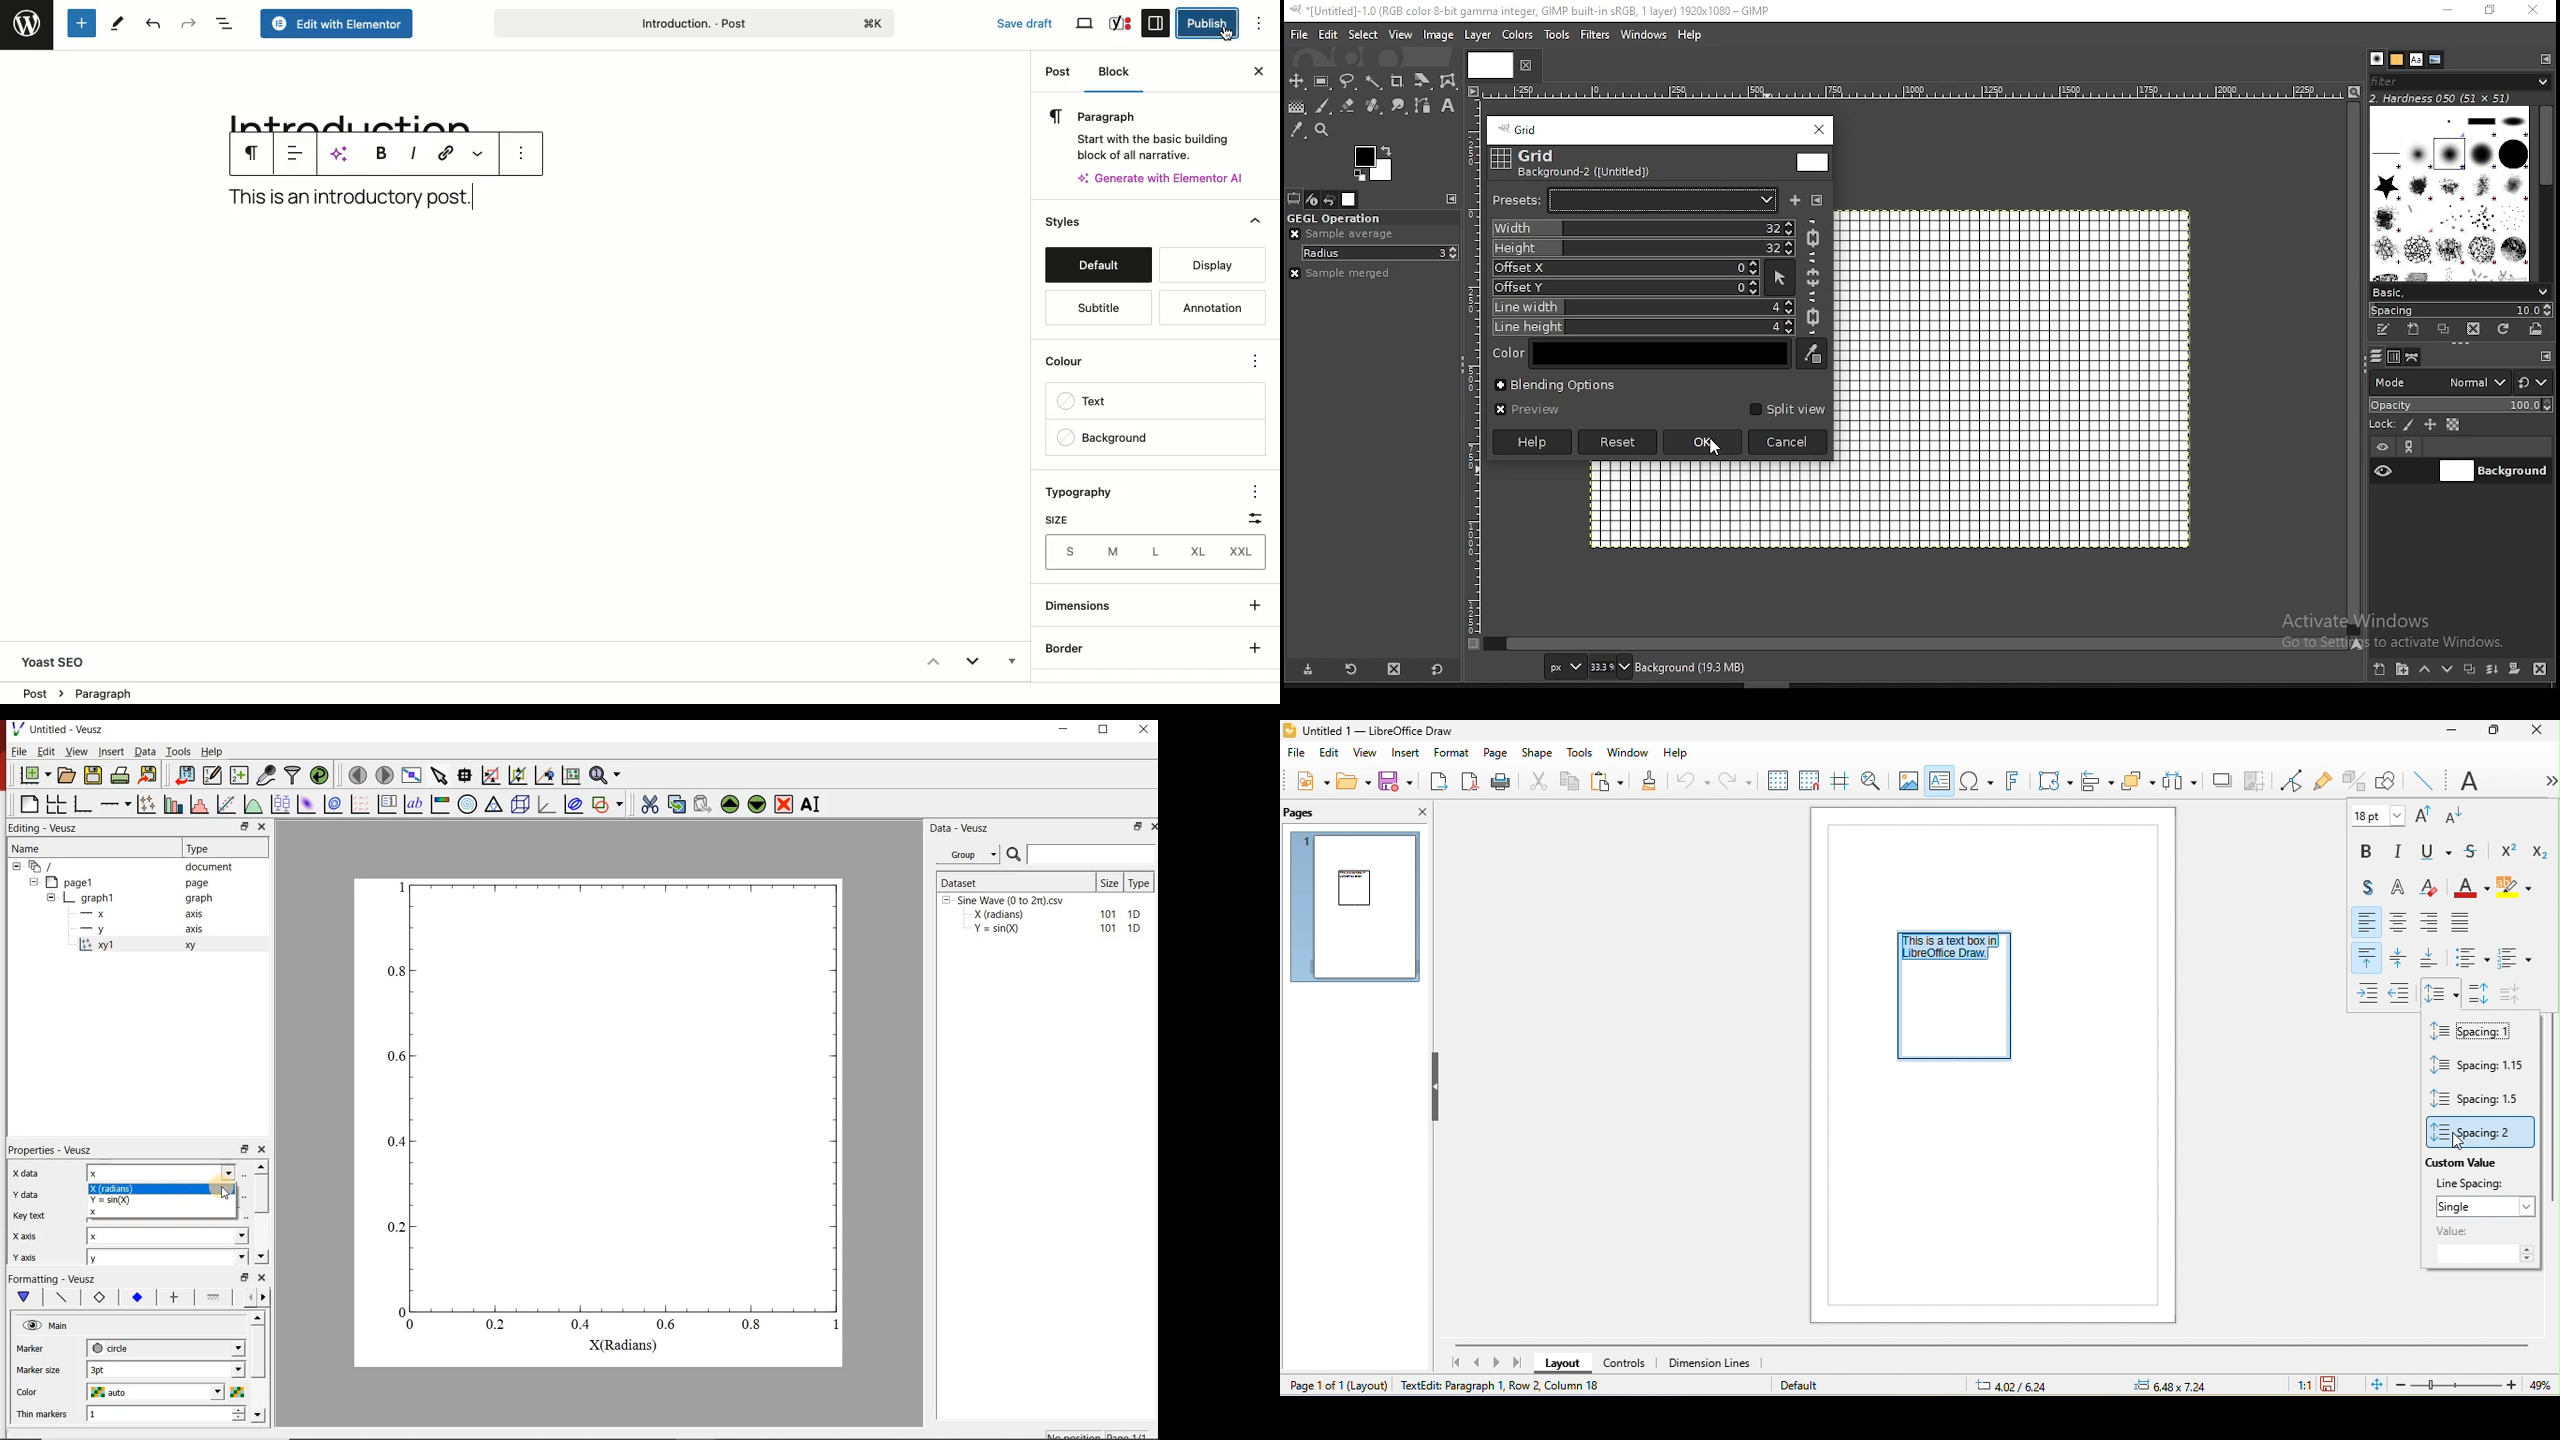  Describe the element at coordinates (1359, 909) in the screenshot. I see `page 1` at that location.